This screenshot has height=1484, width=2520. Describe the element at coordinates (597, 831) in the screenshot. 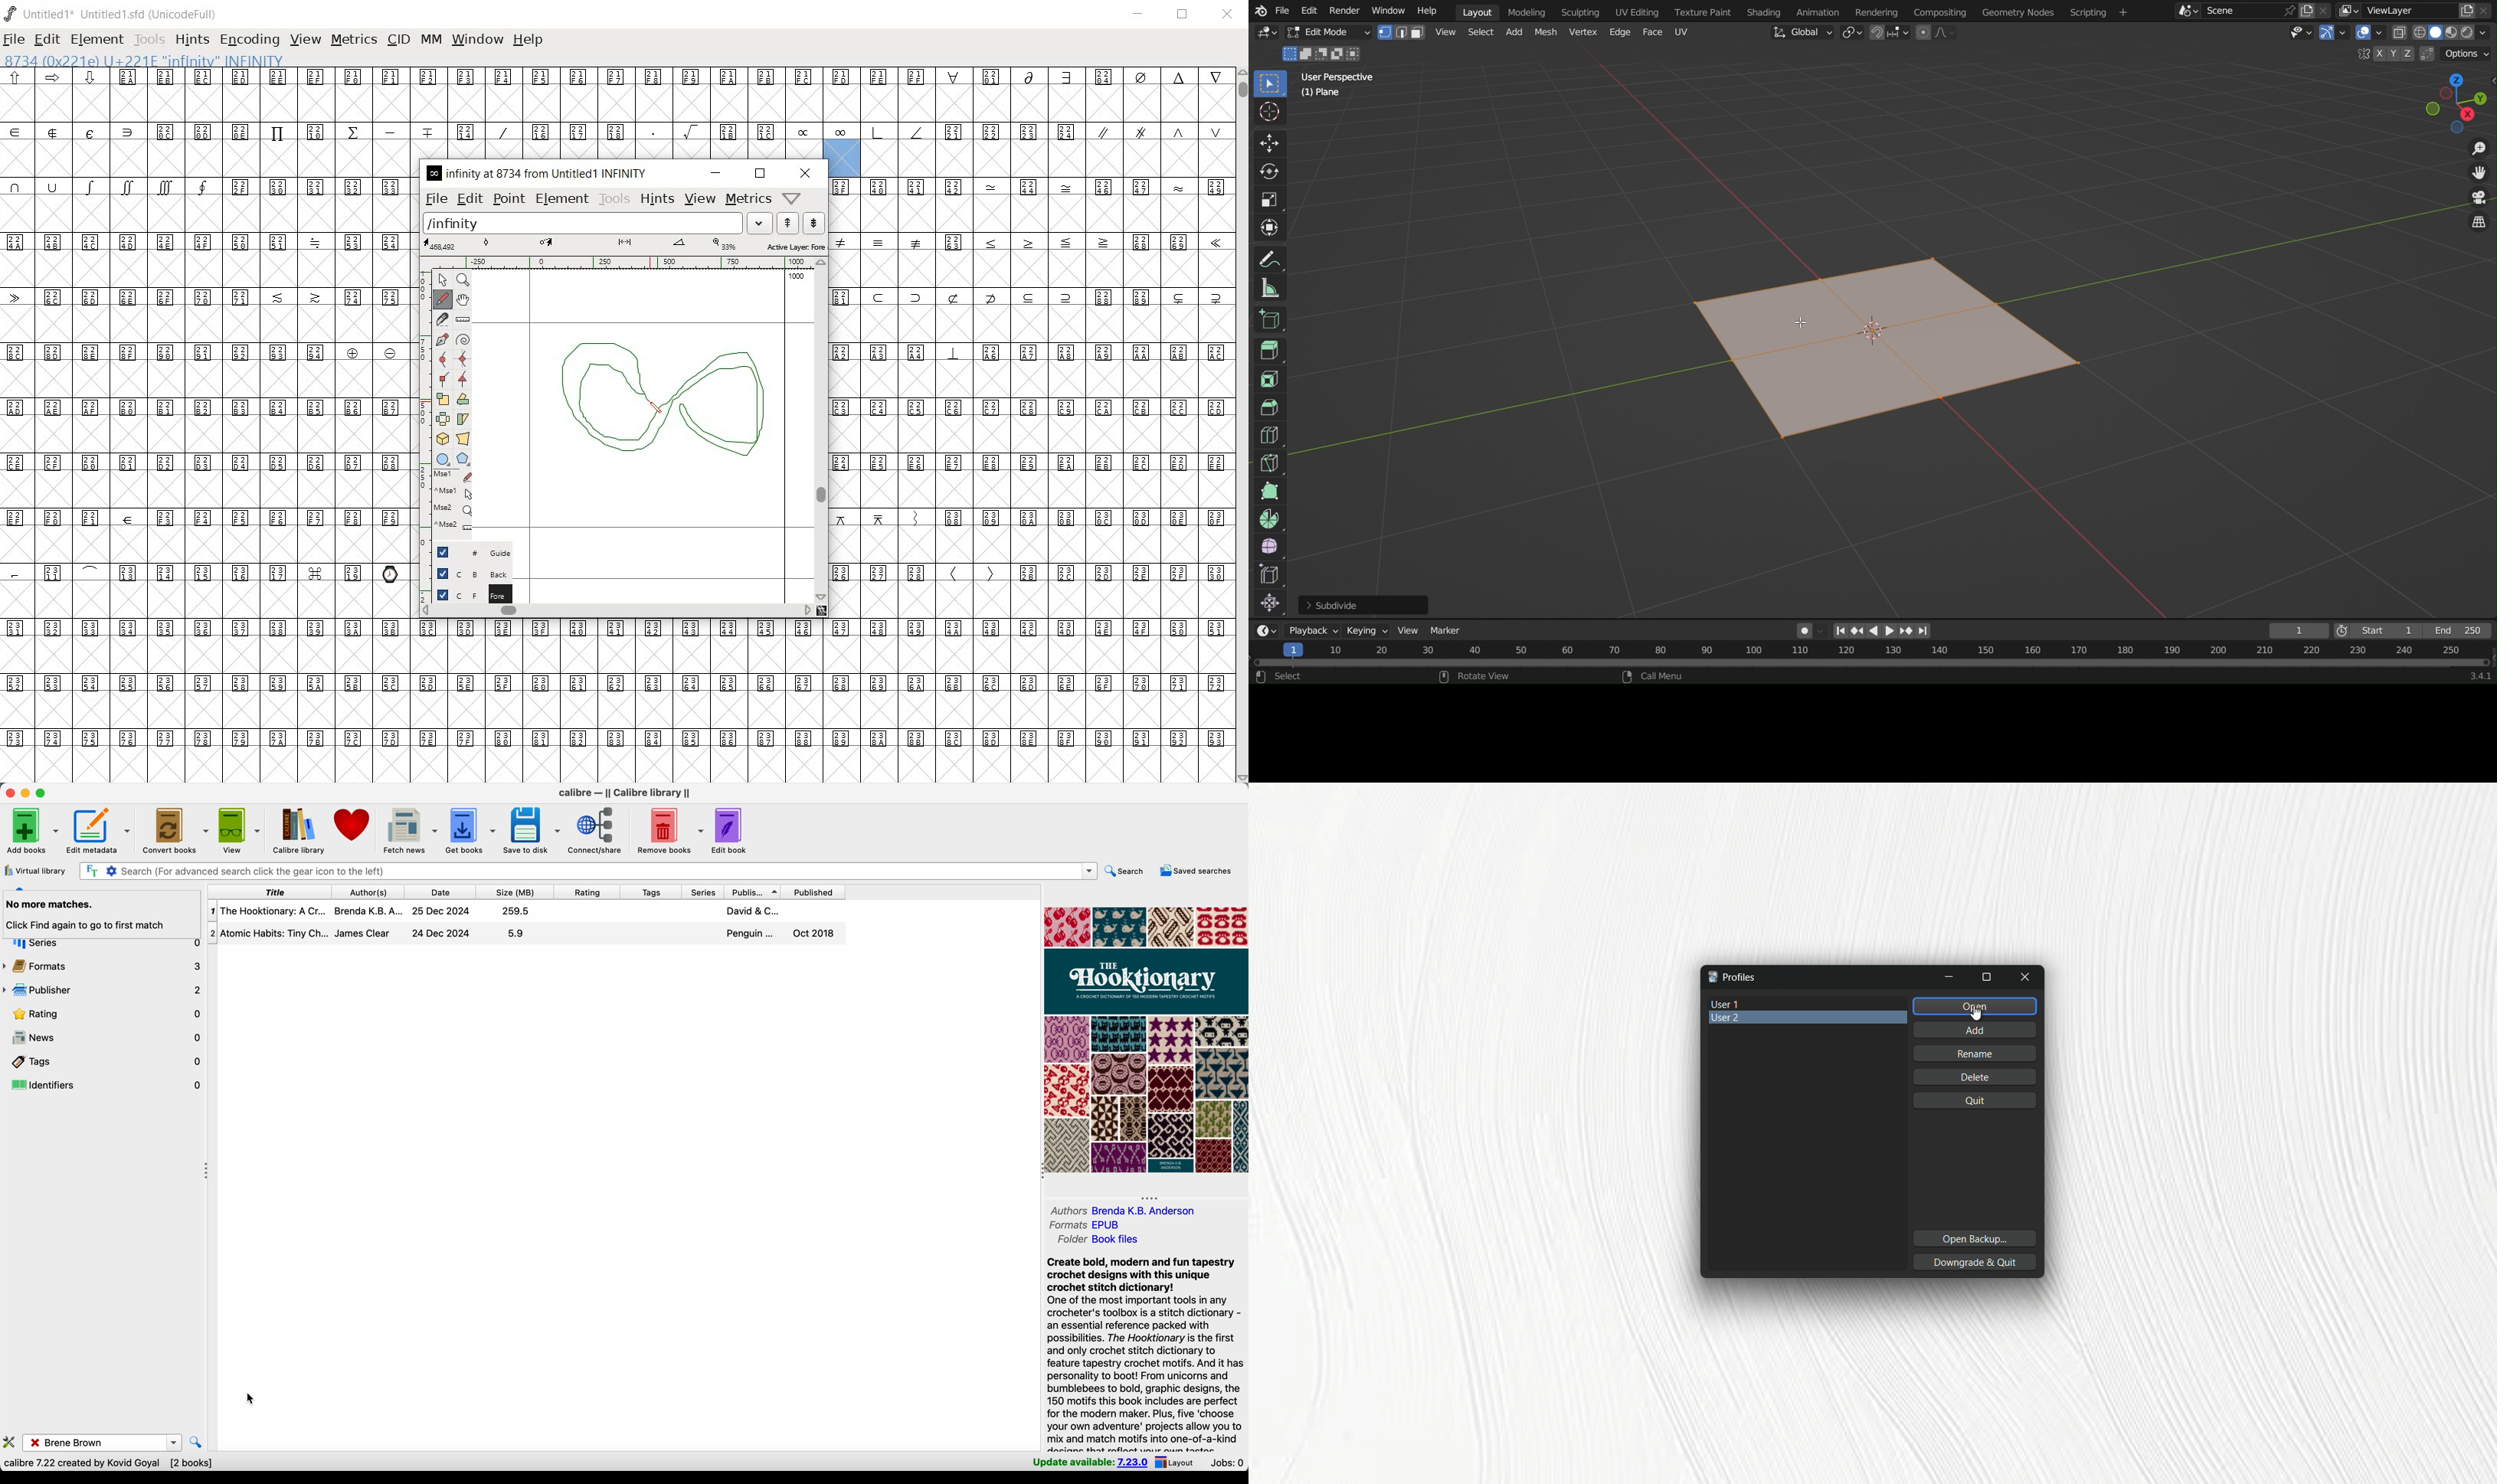

I see `connect/share` at that location.